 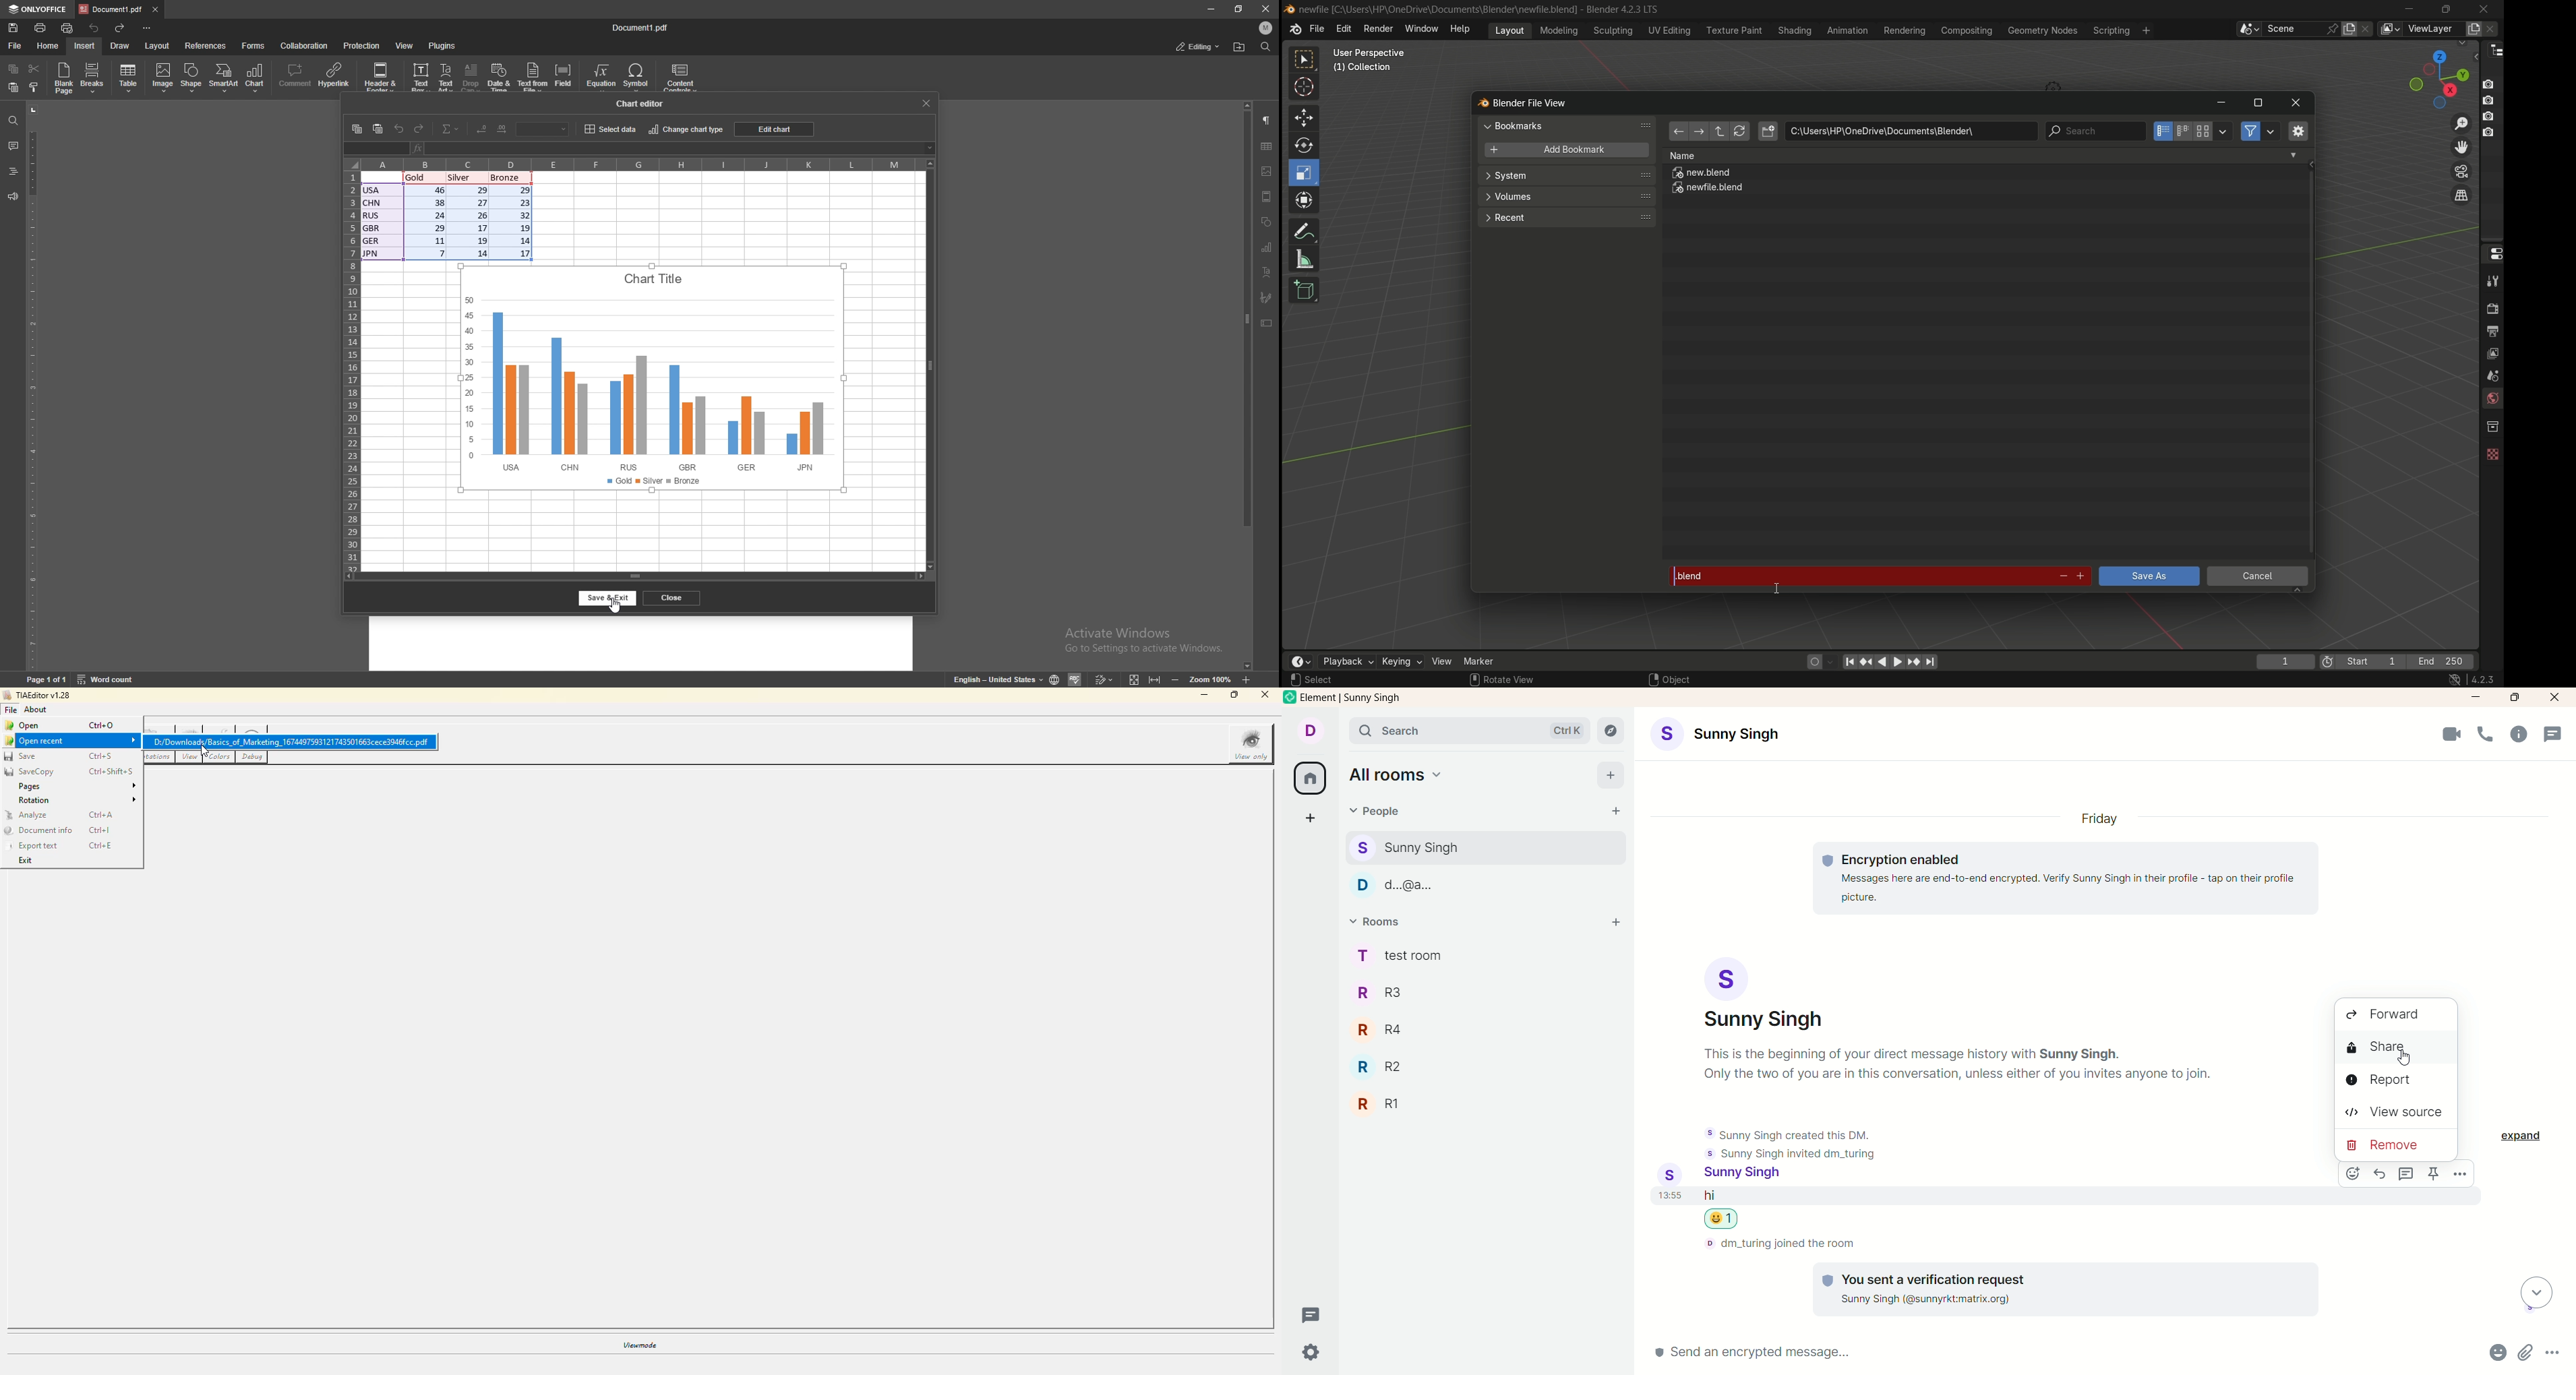 I want to click on emojis, so click(x=2492, y=1355).